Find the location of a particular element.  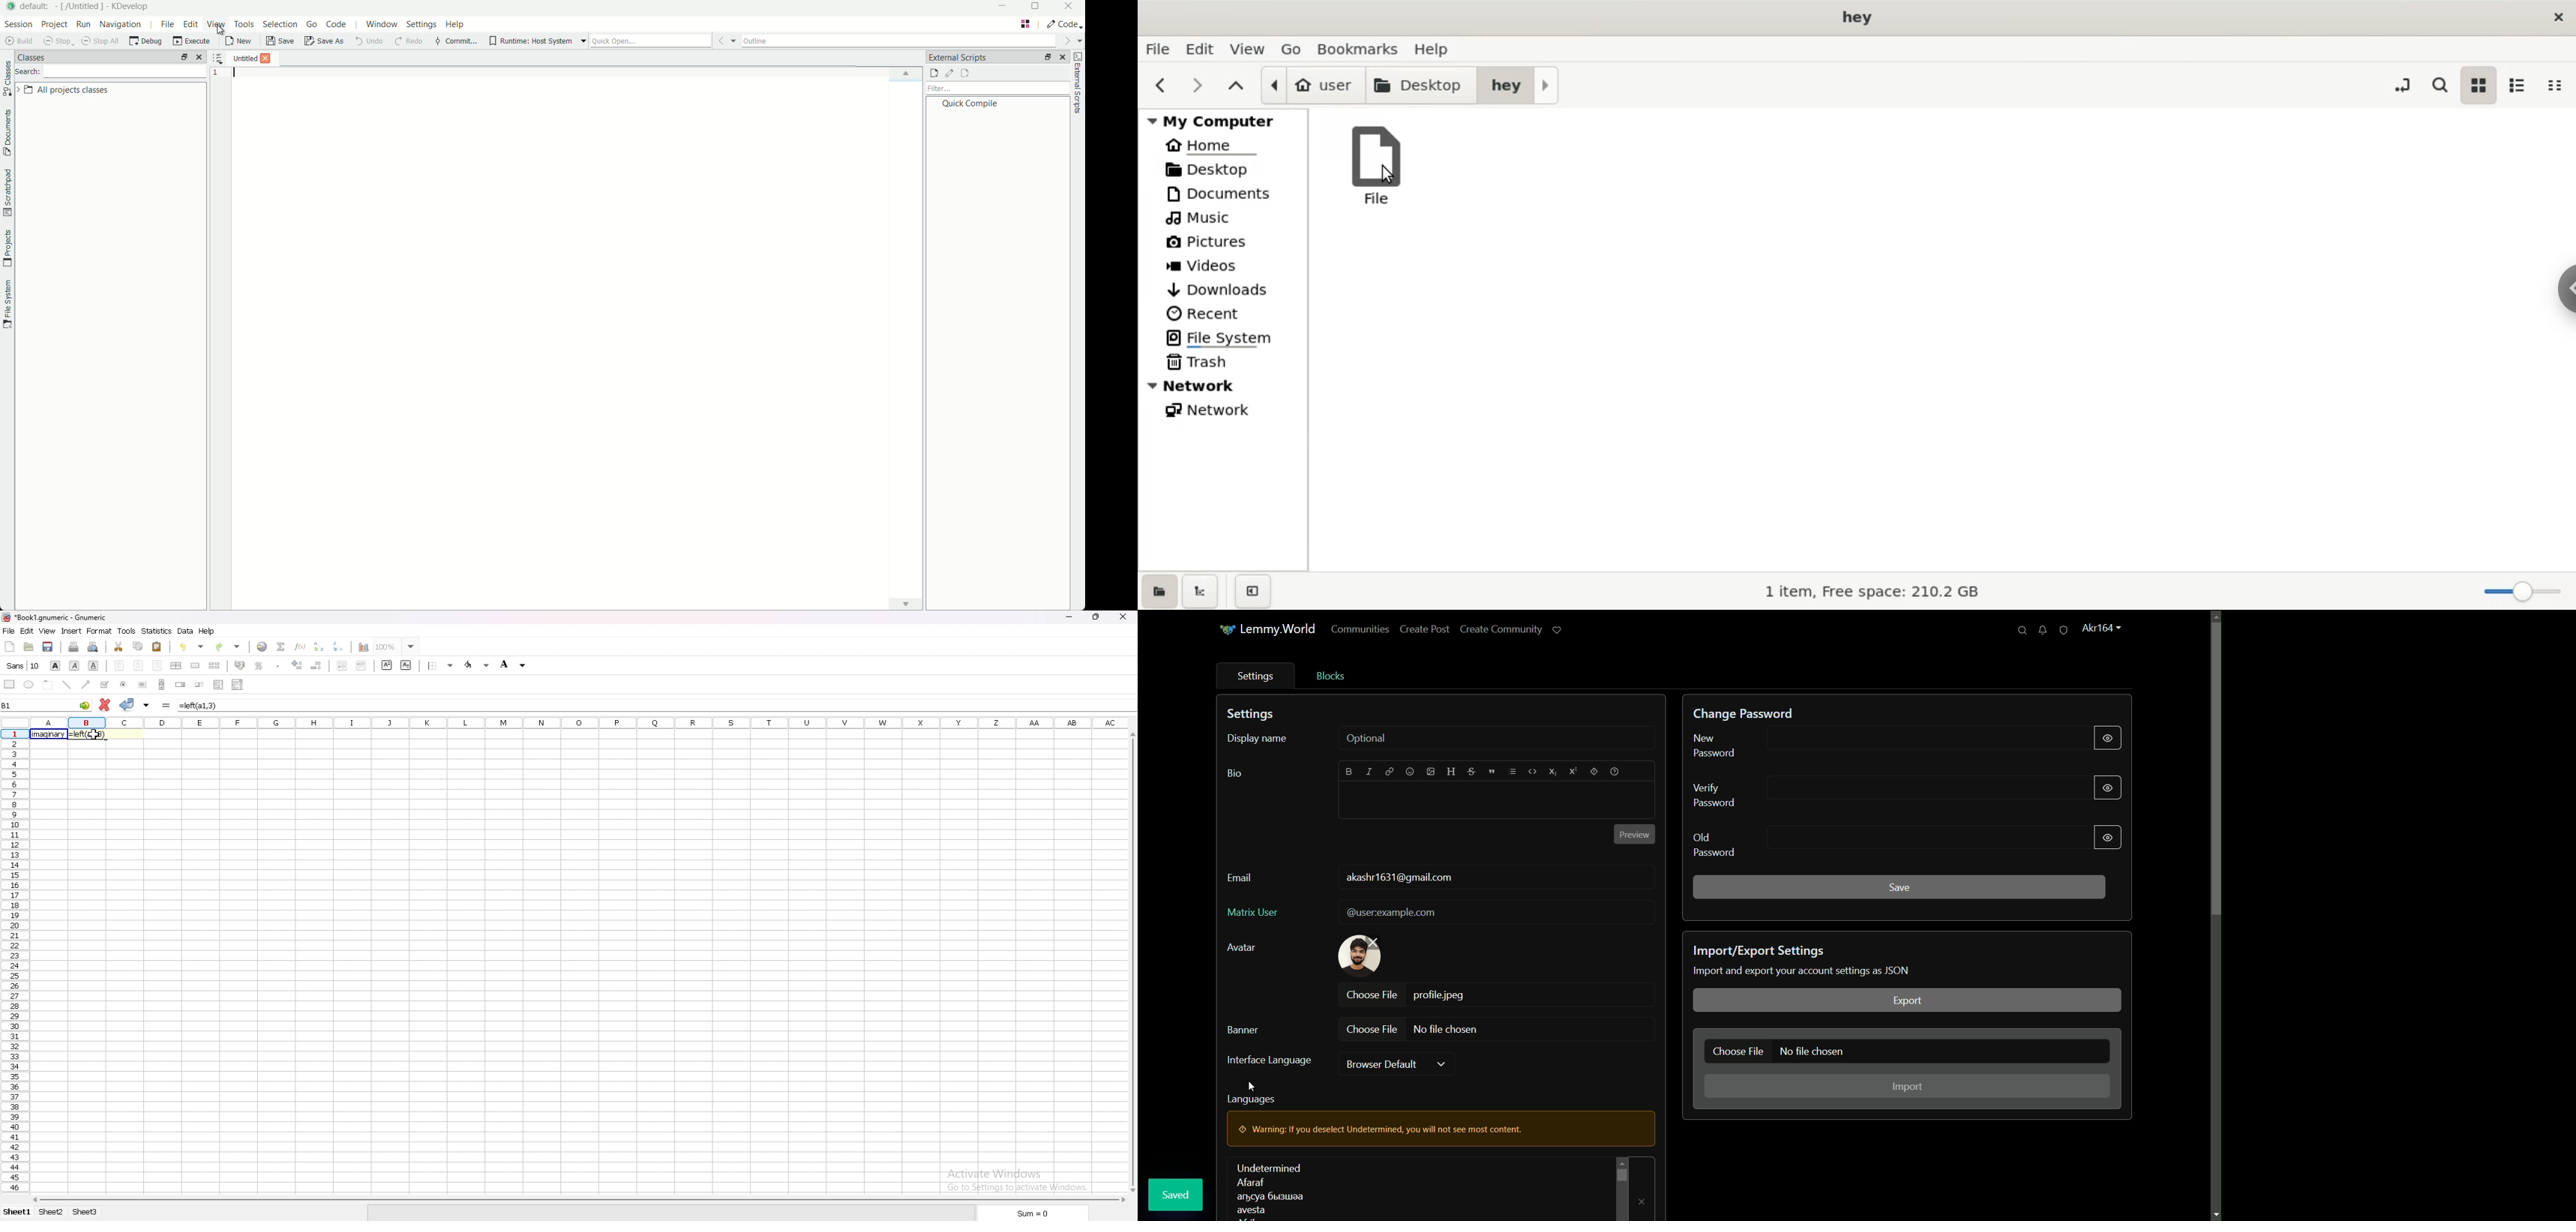

format is located at coordinates (99, 631).